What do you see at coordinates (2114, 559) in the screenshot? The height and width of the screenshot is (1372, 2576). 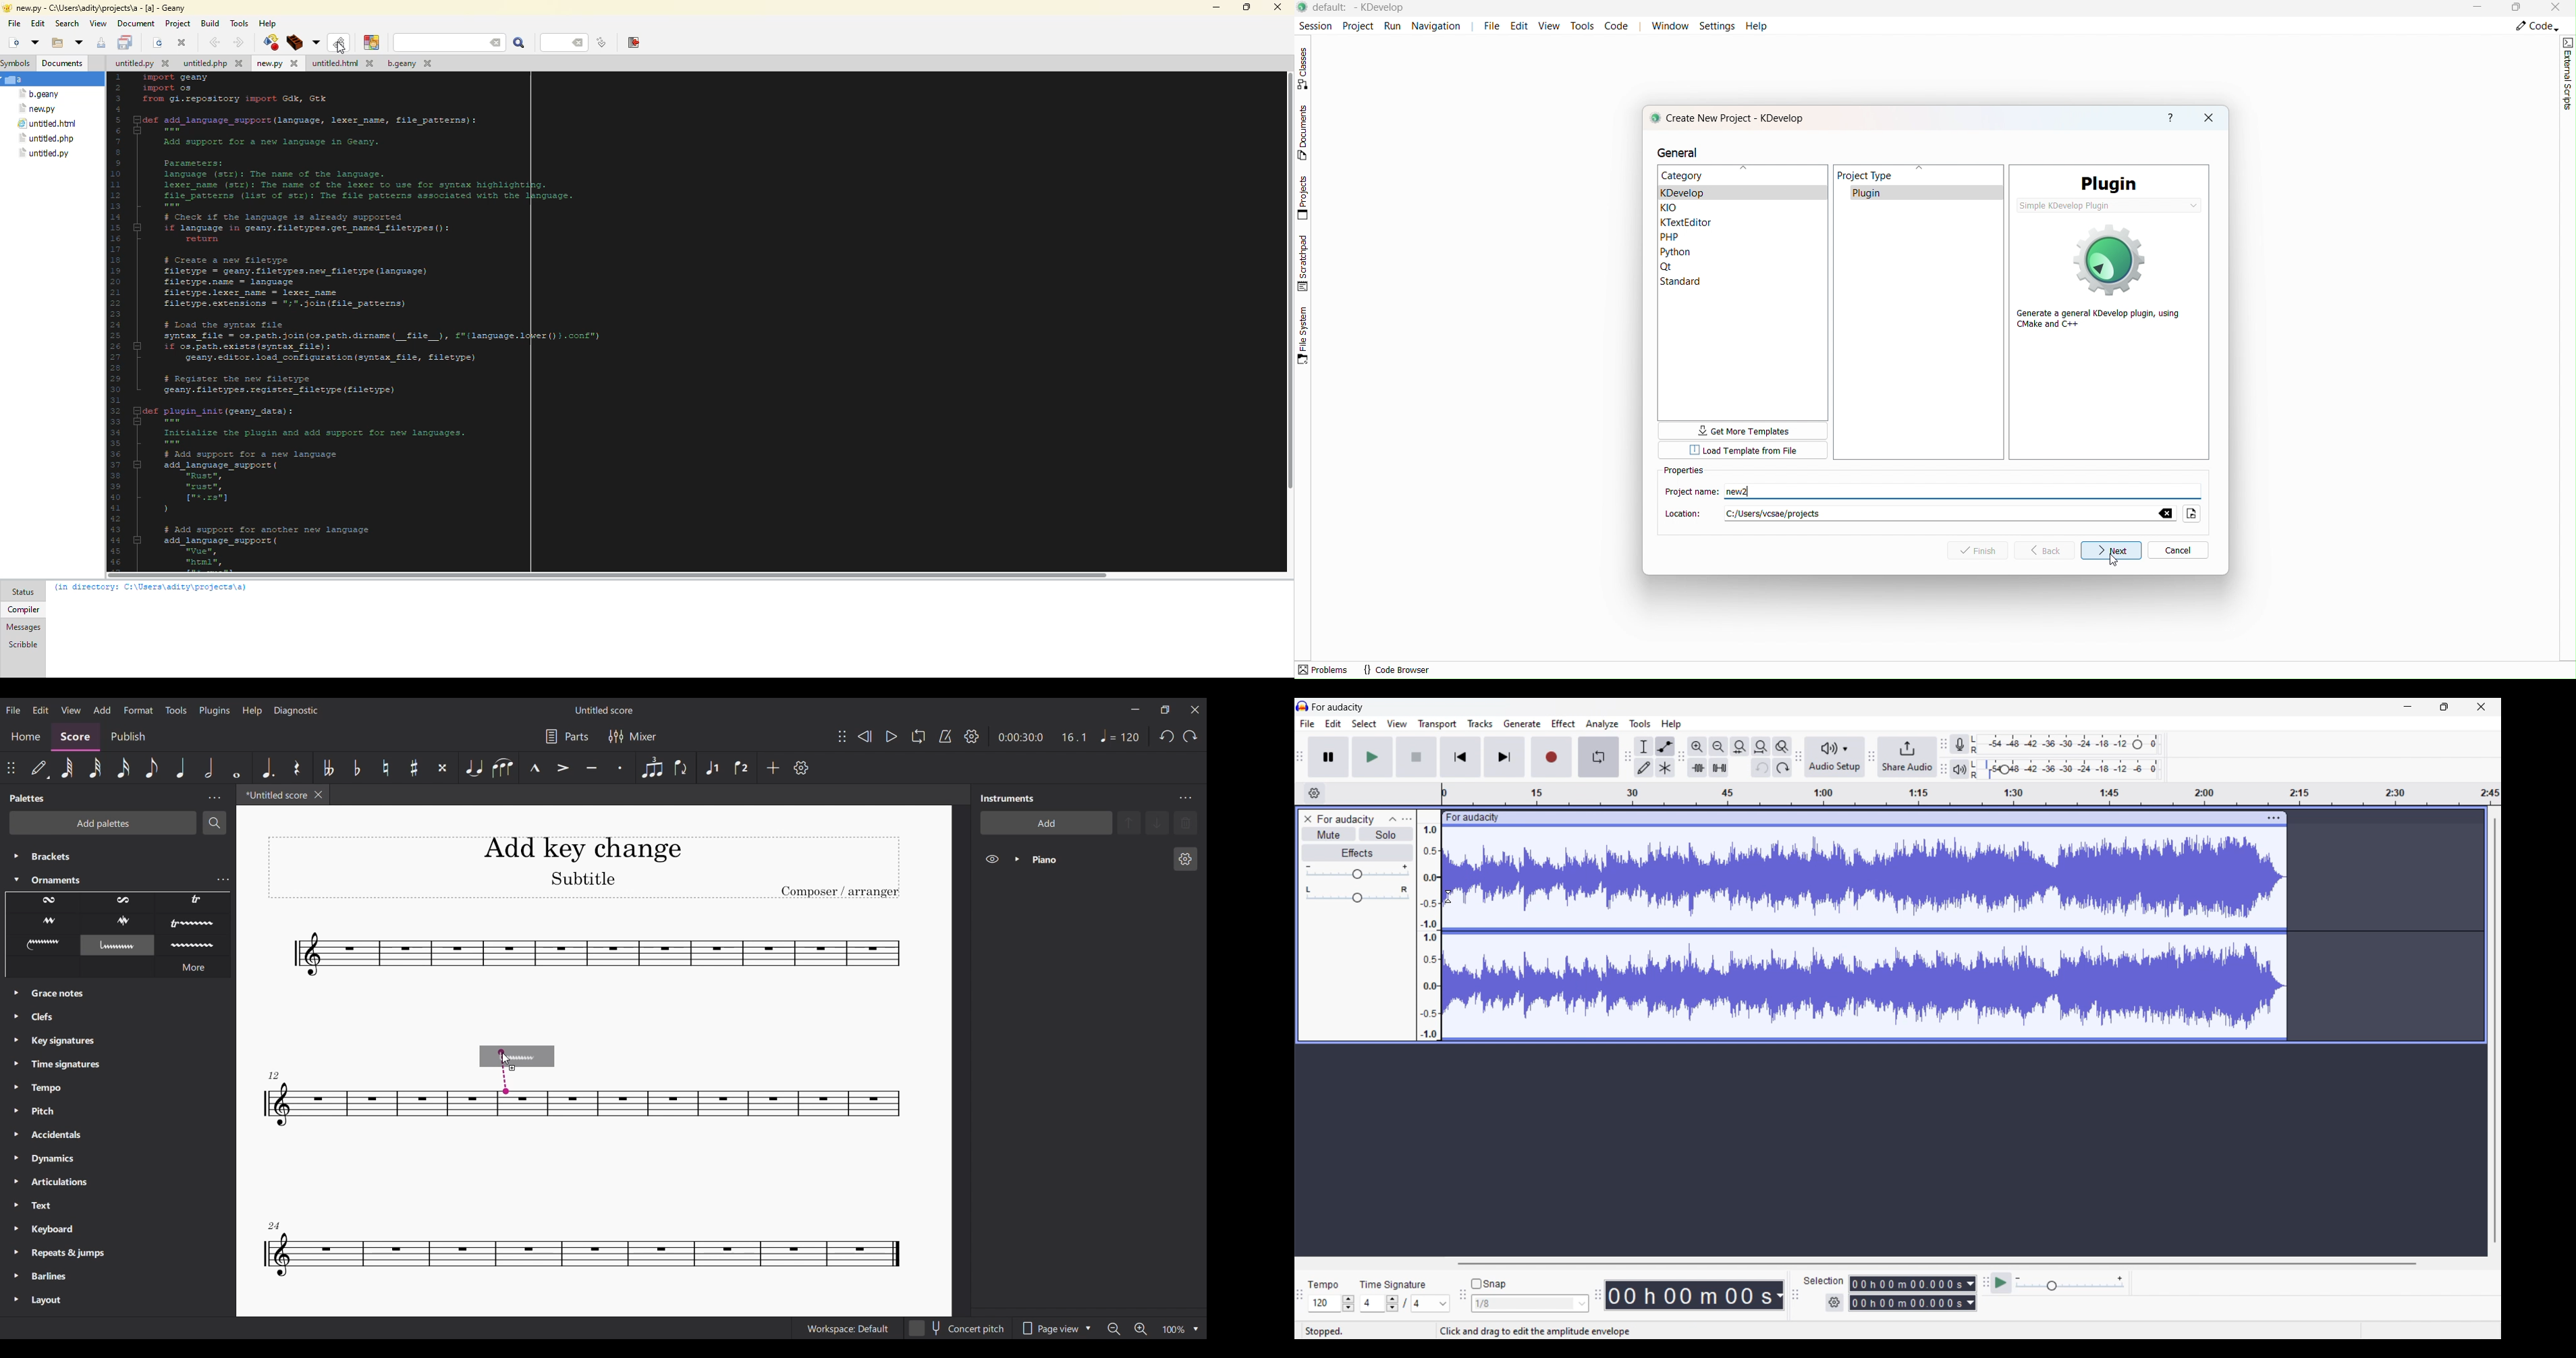 I see `cursor` at bounding box center [2114, 559].